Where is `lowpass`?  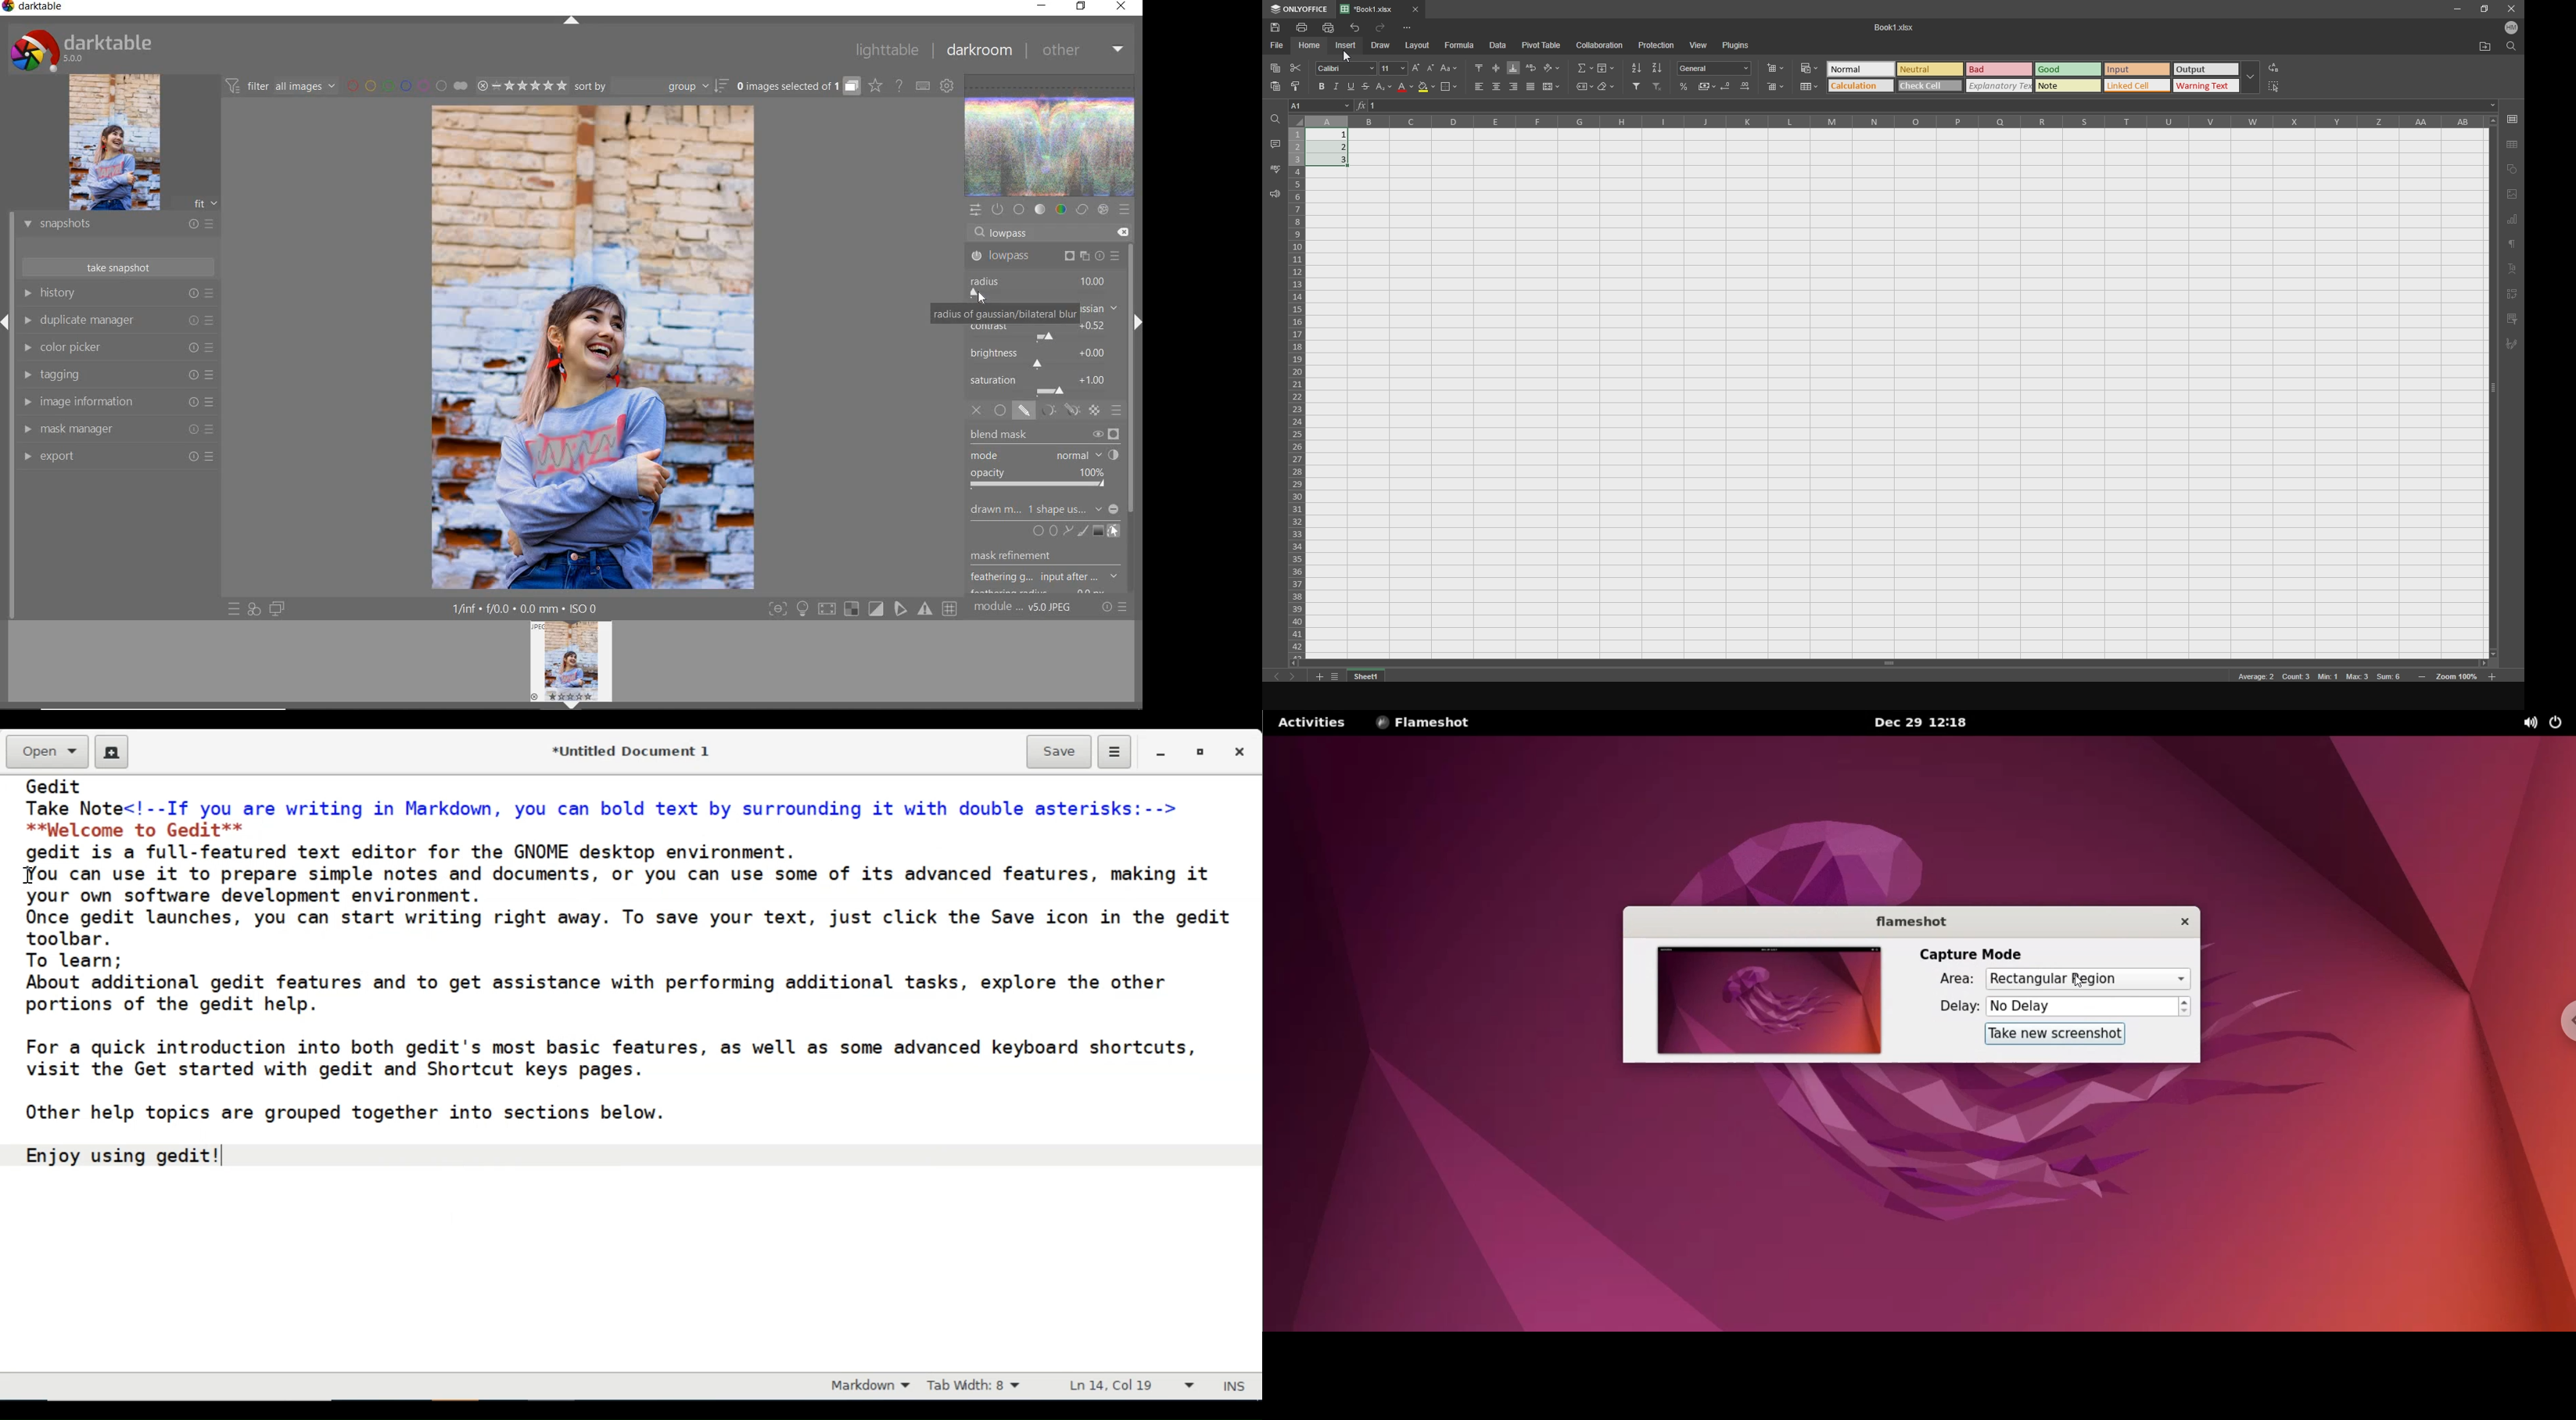 lowpass is located at coordinates (1015, 234).